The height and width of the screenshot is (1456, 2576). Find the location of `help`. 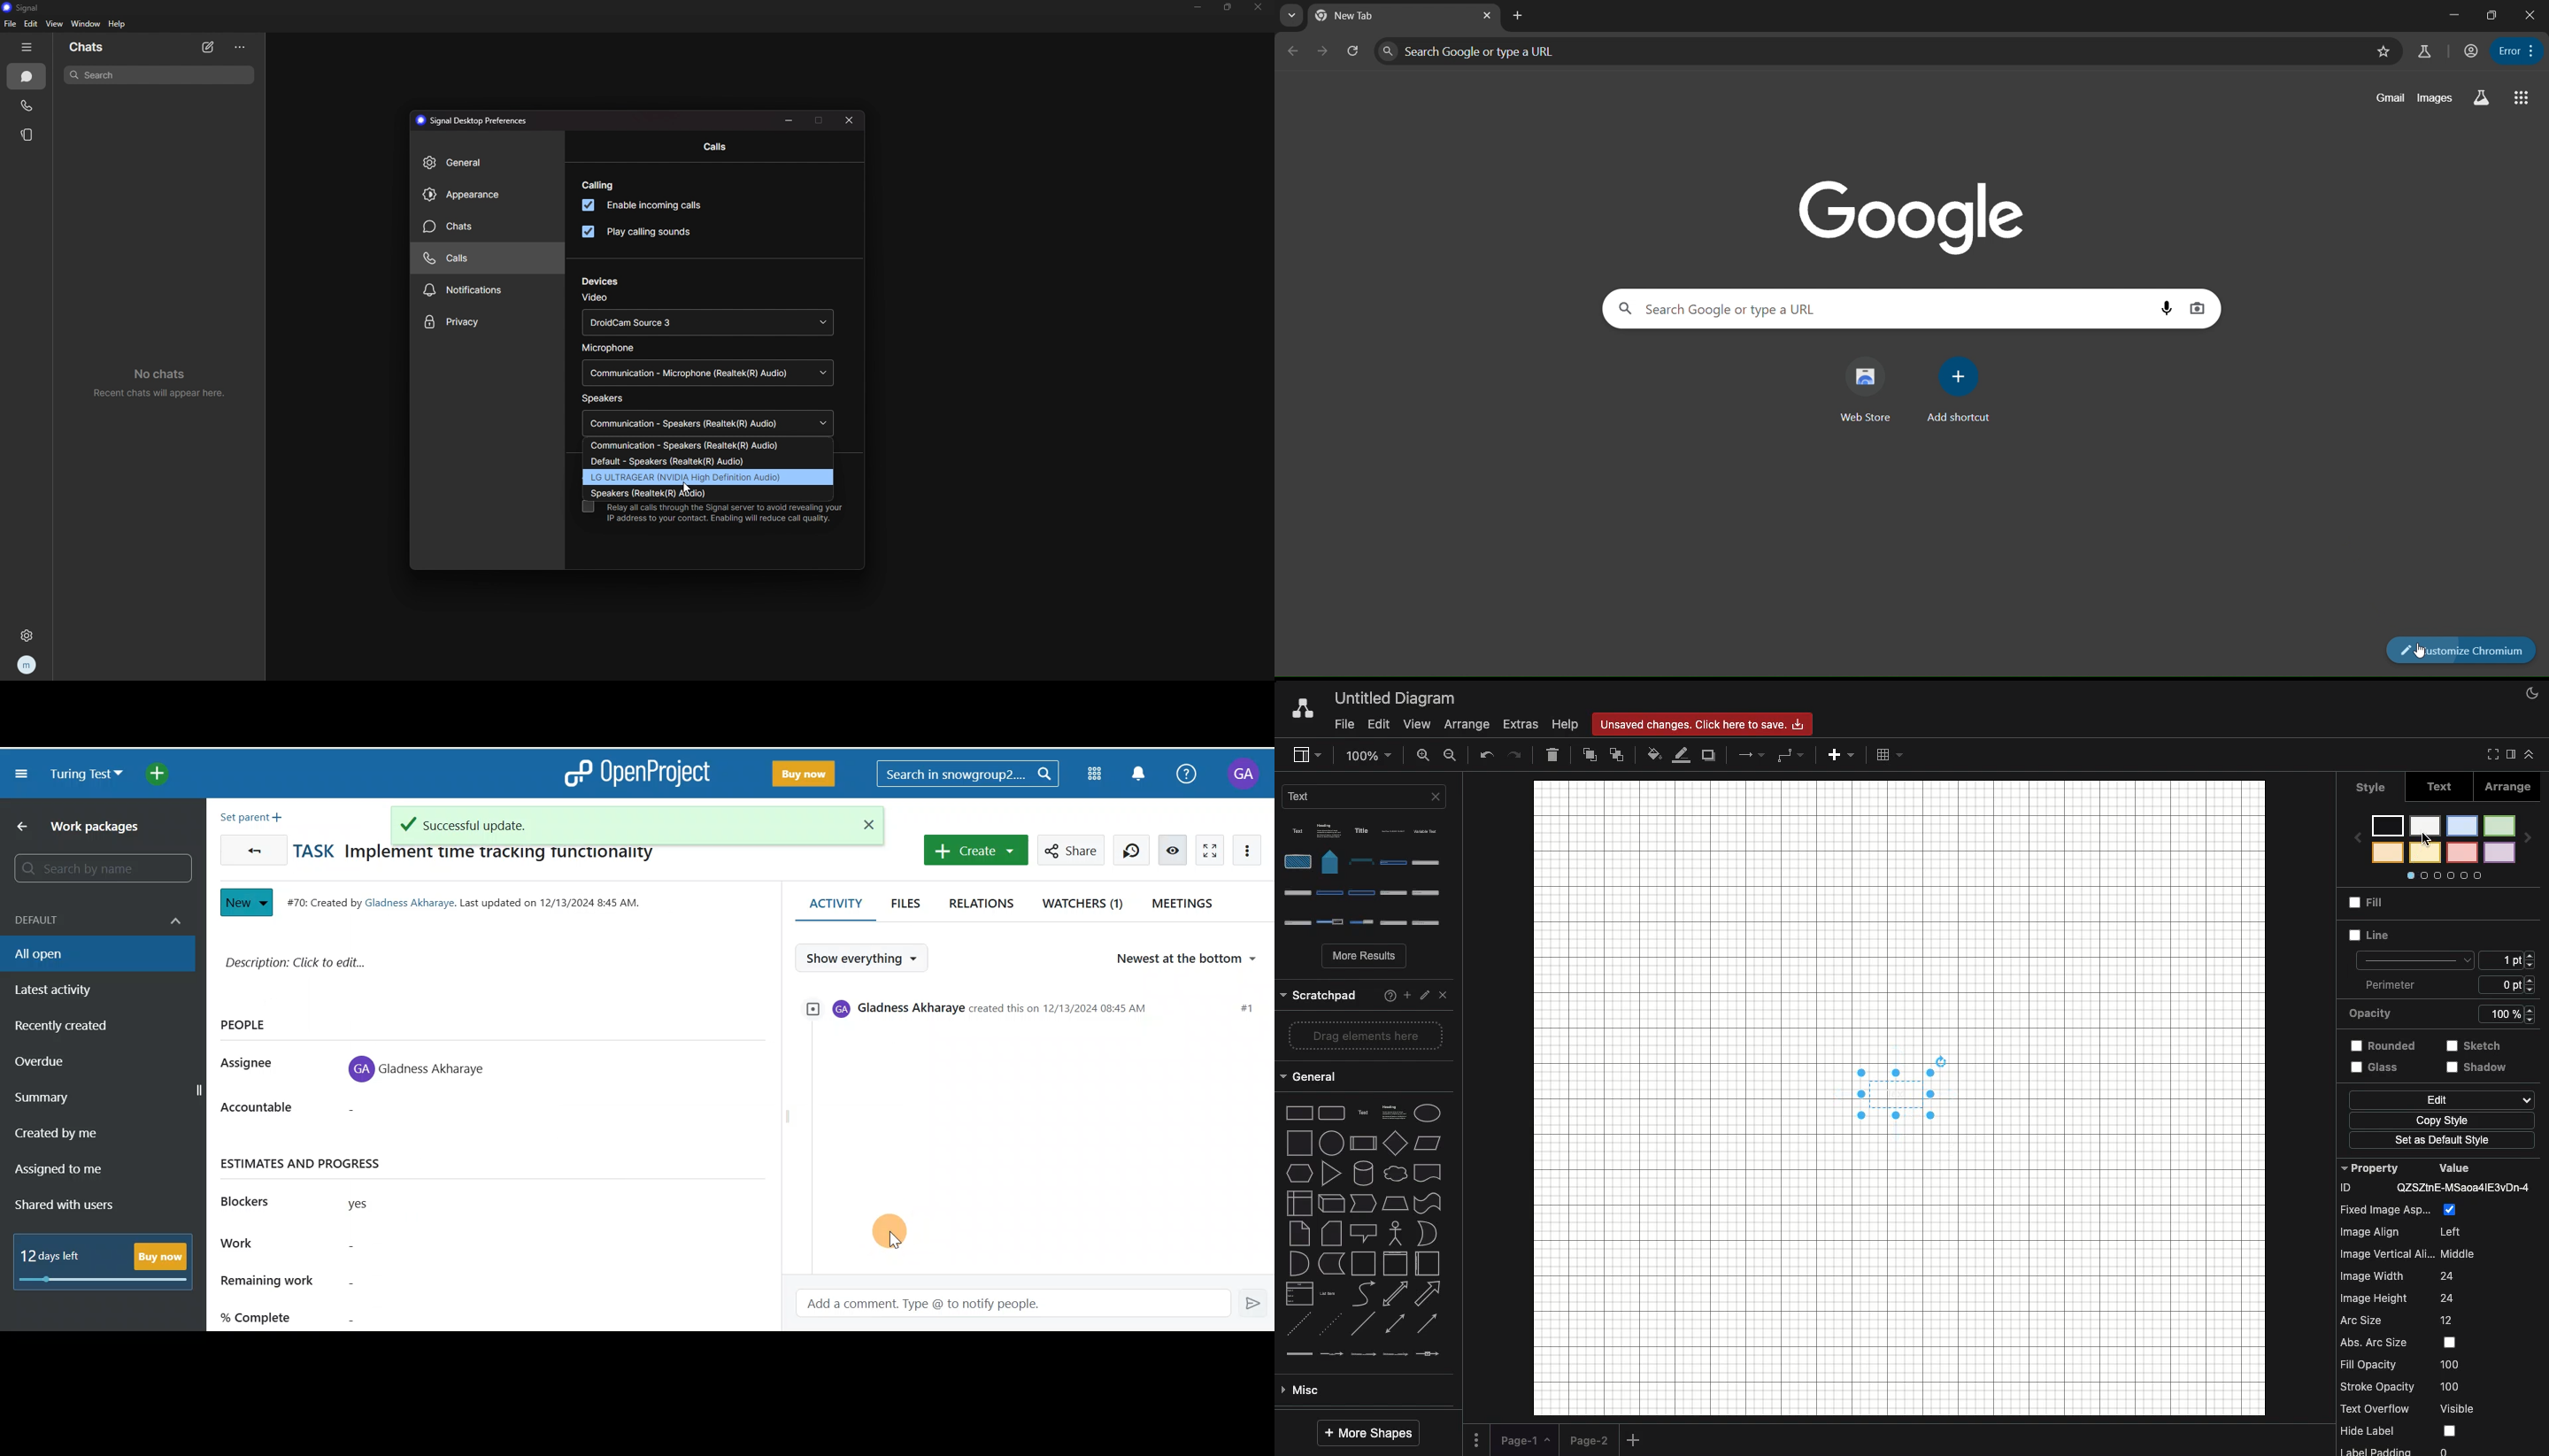

help is located at coordinates (117, 23).